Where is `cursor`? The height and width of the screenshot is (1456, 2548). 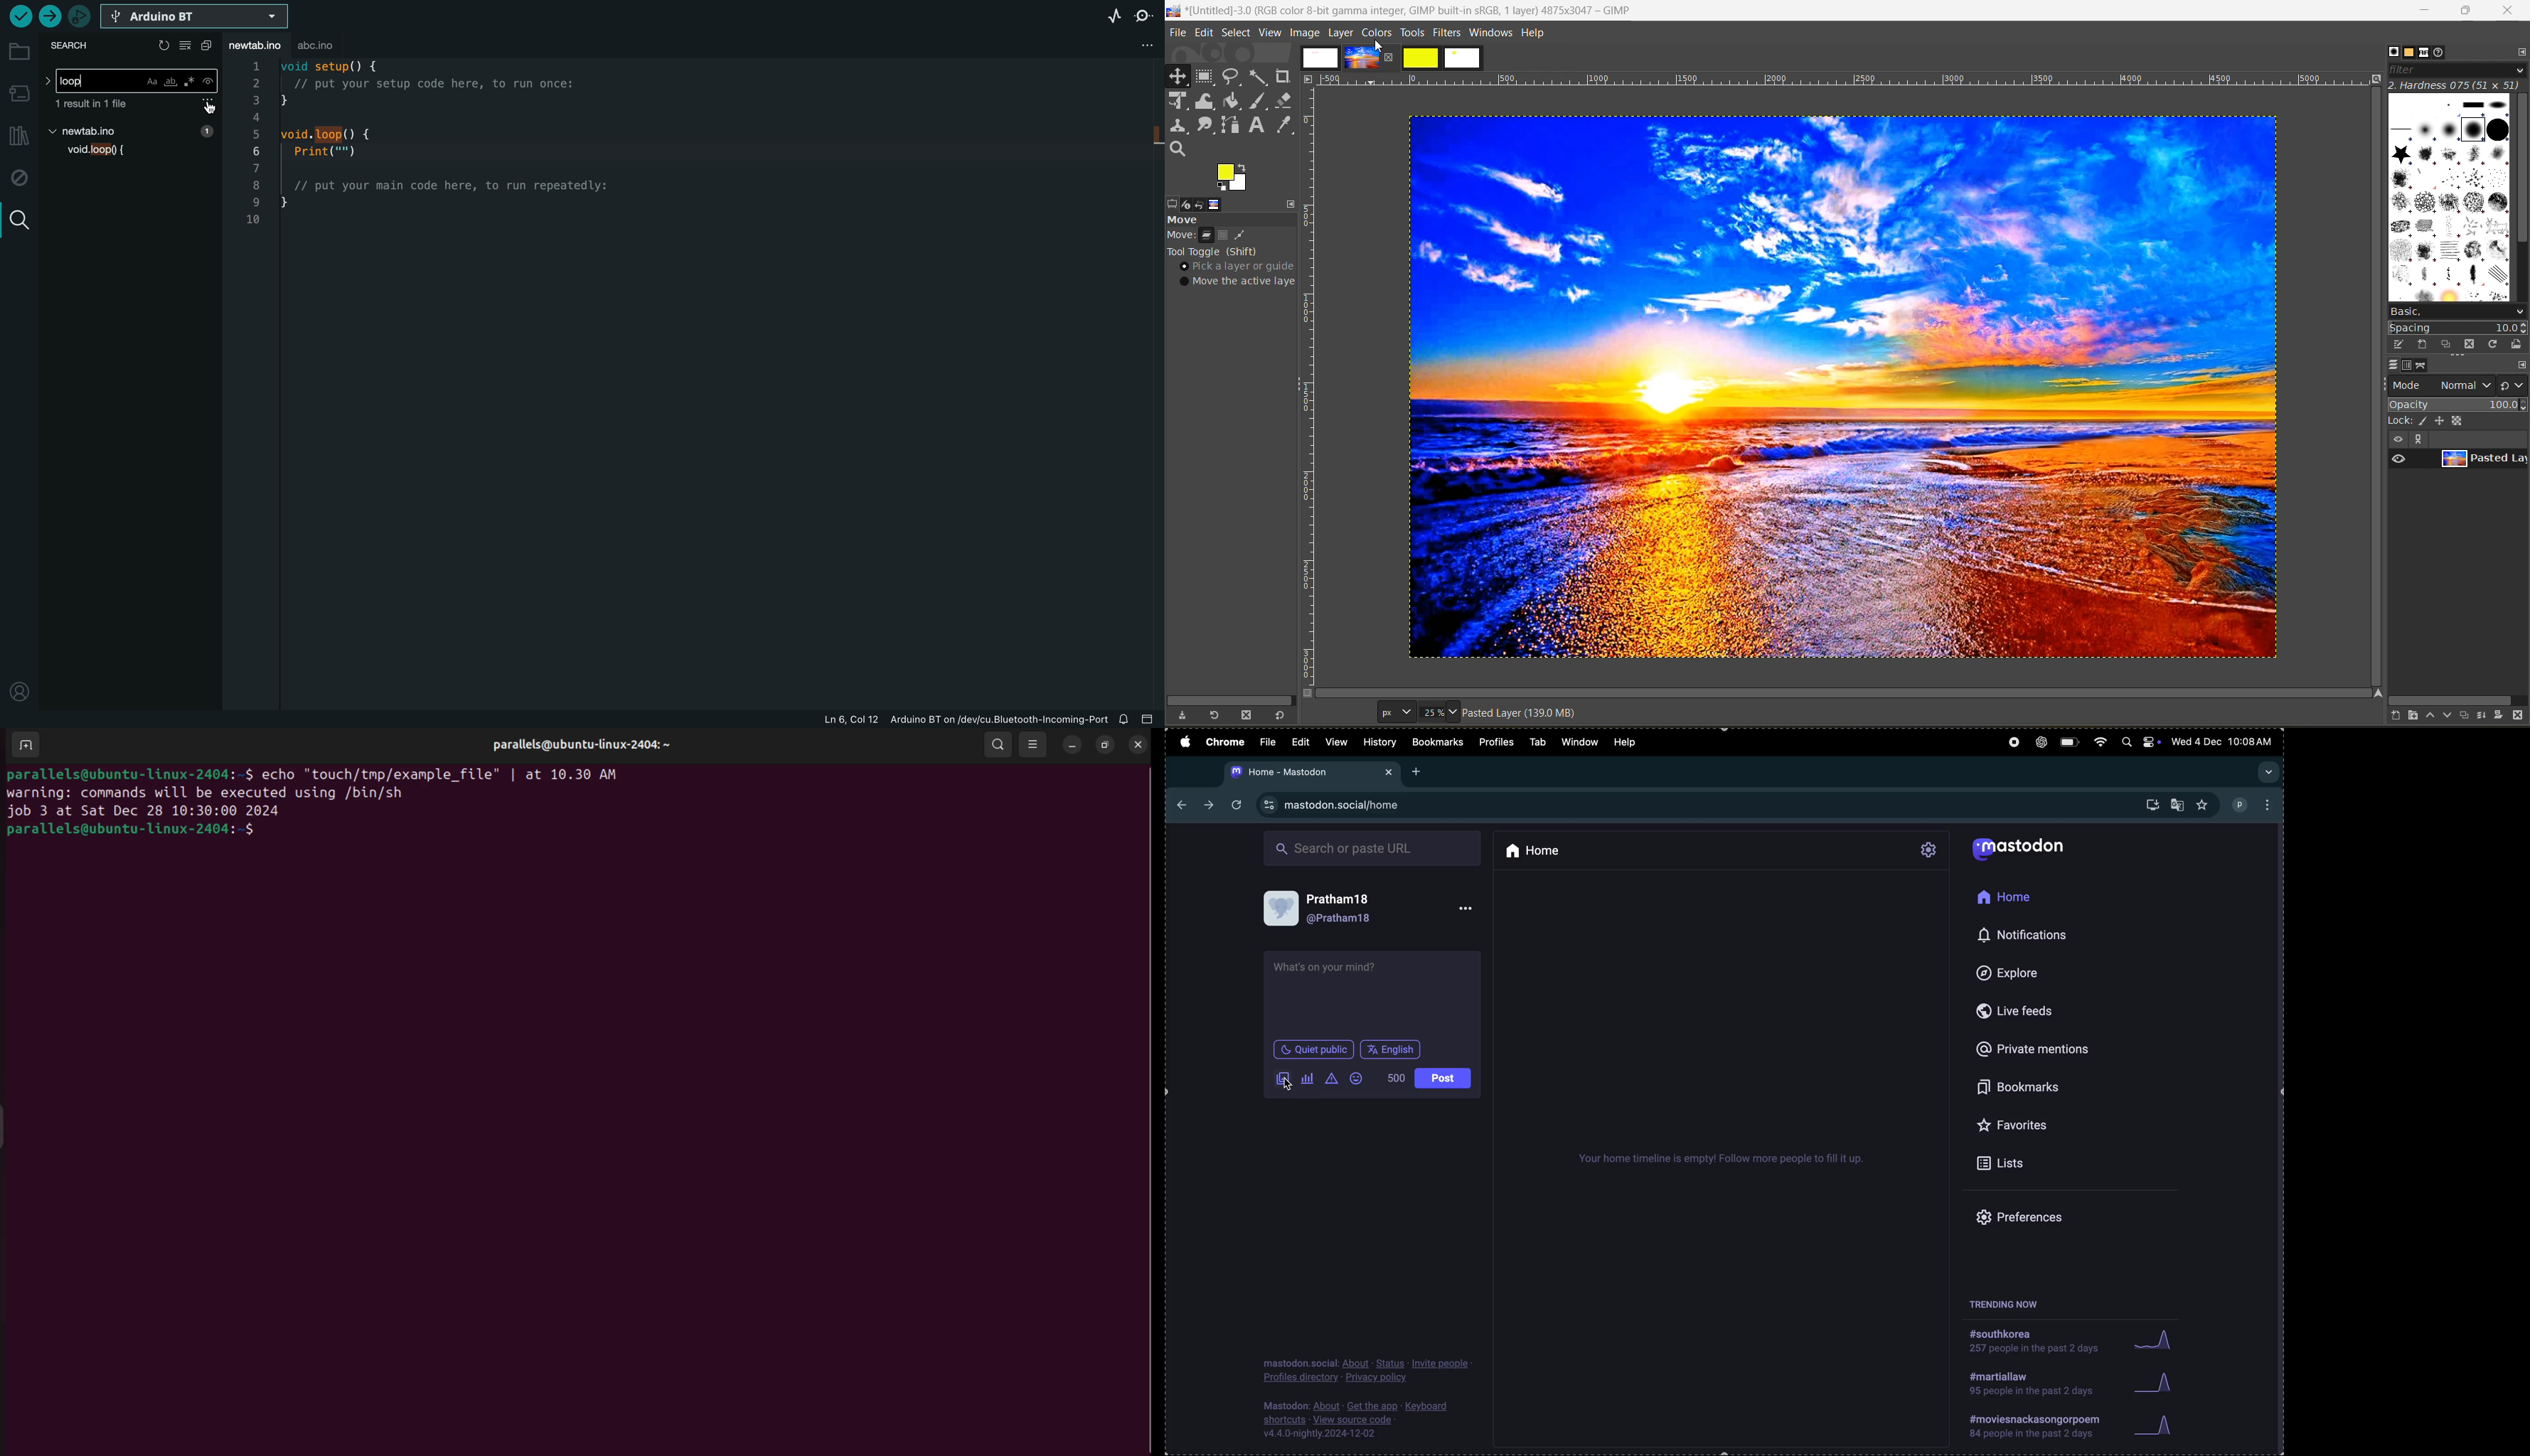 cursor is located at coordinates (1288, 1087).